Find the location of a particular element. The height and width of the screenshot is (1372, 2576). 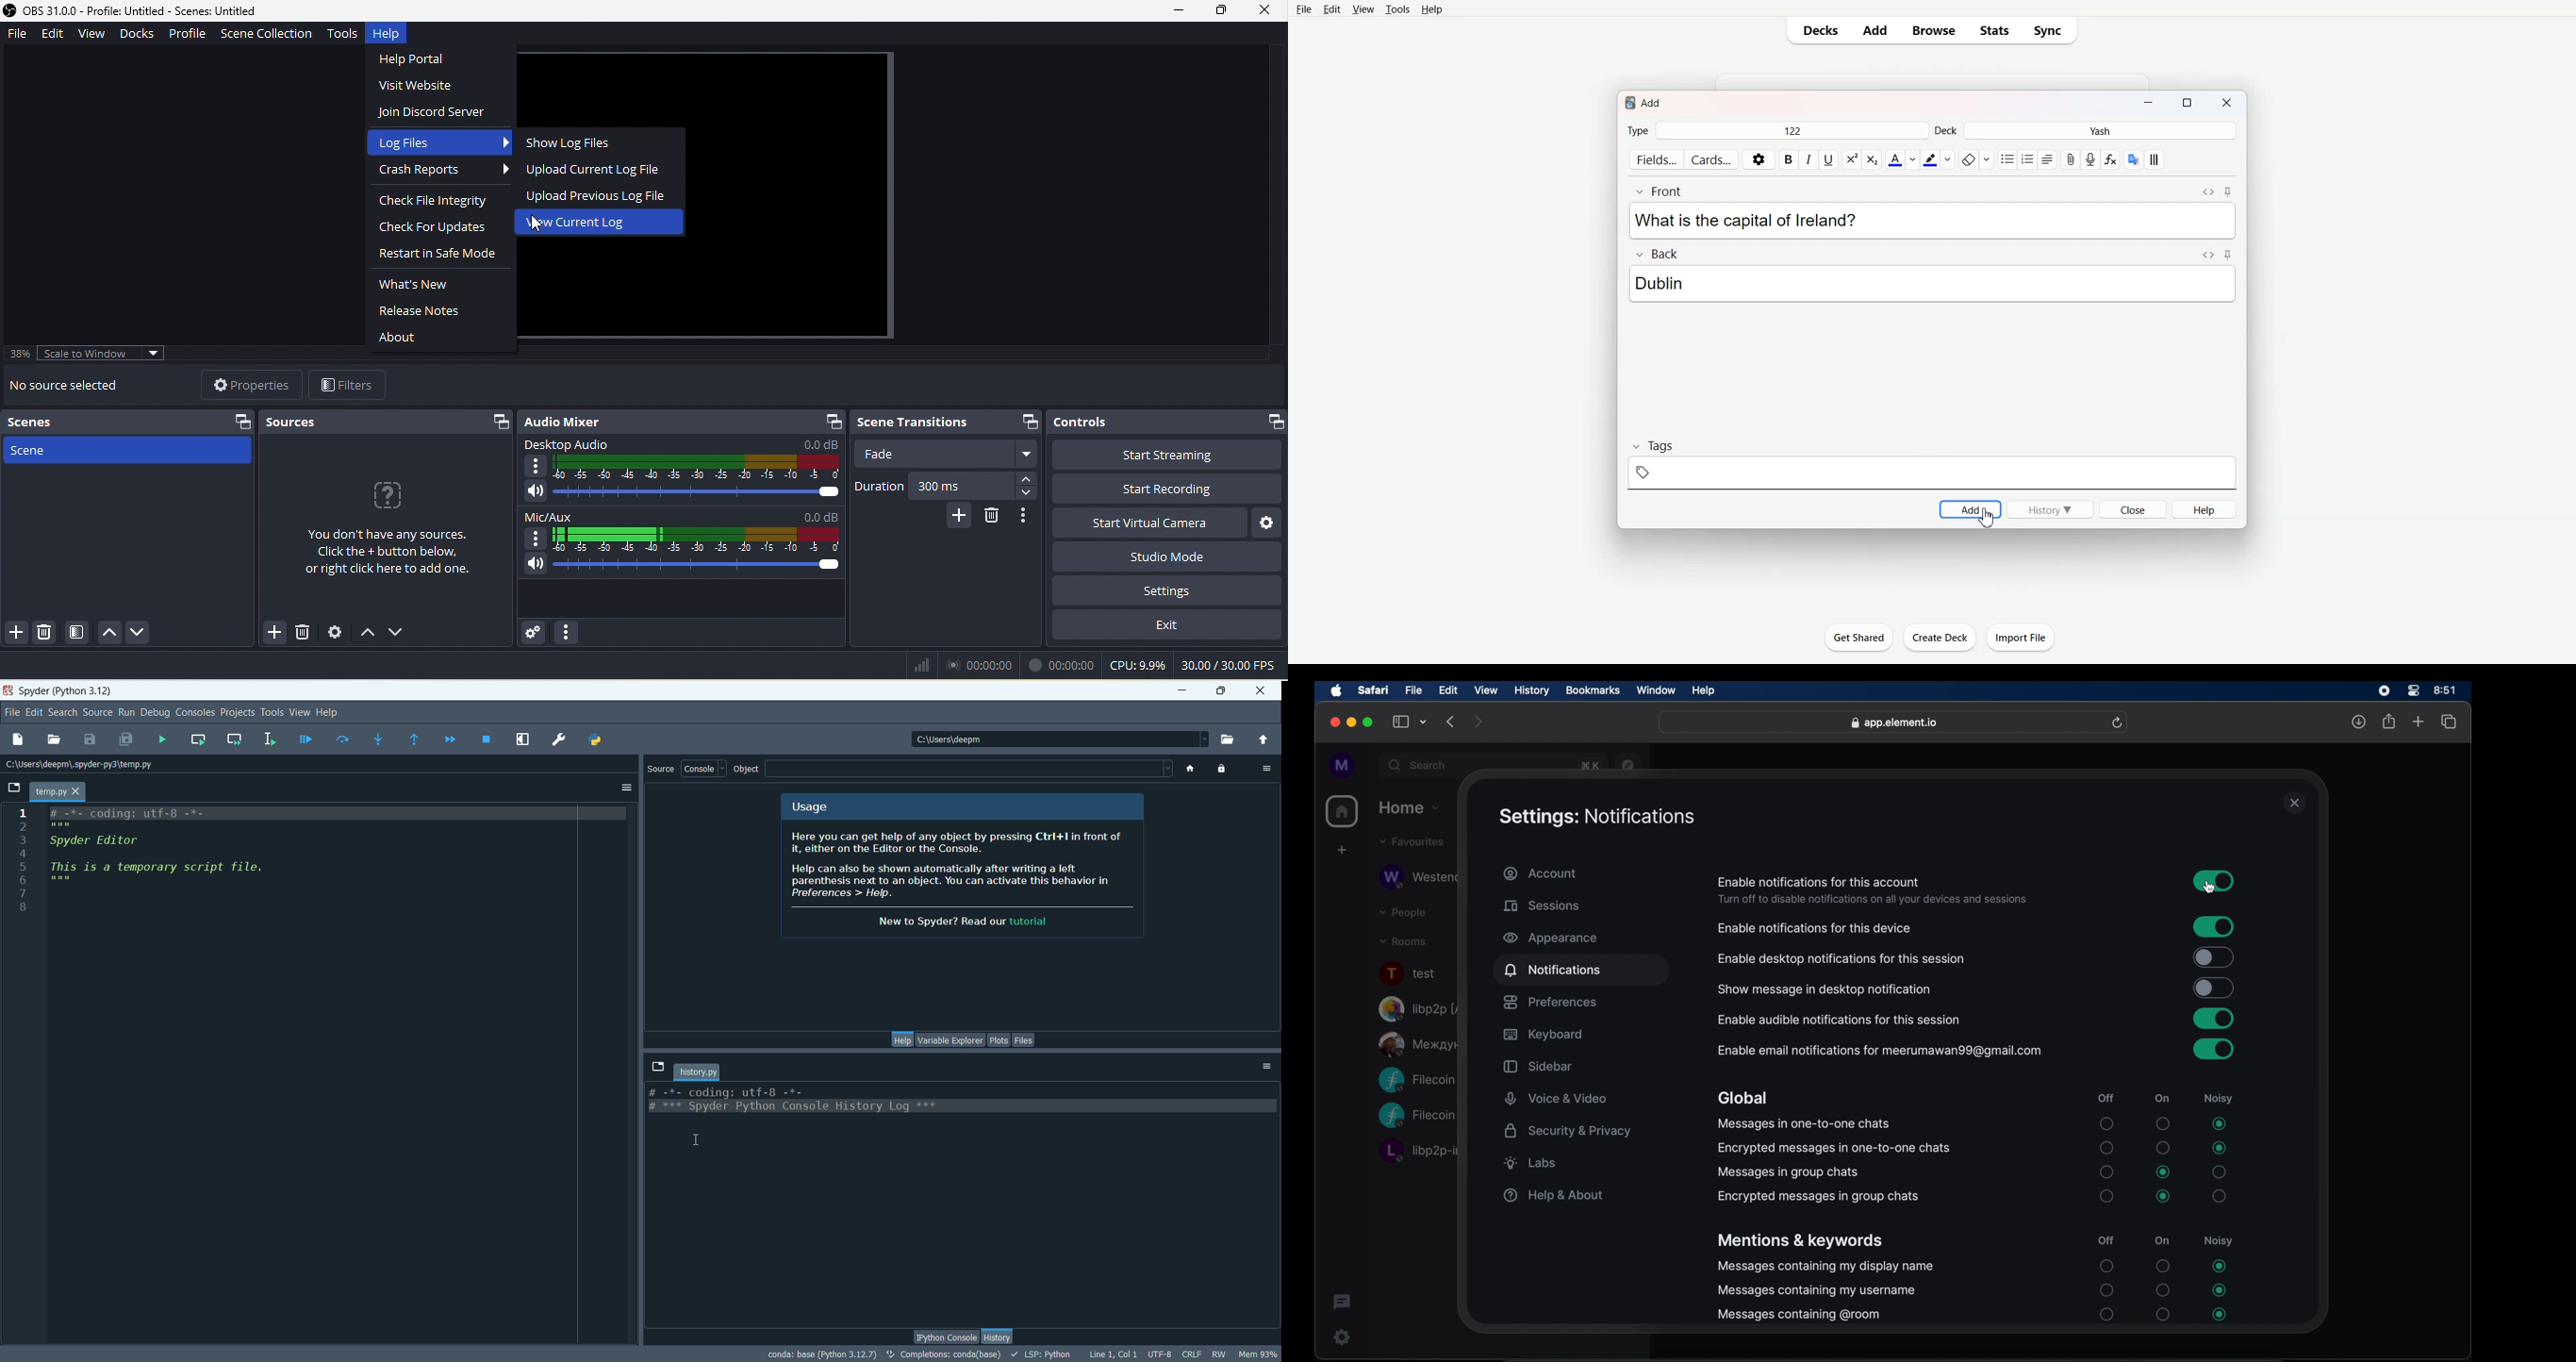

apple icon is located at coordinates (1337, 691).